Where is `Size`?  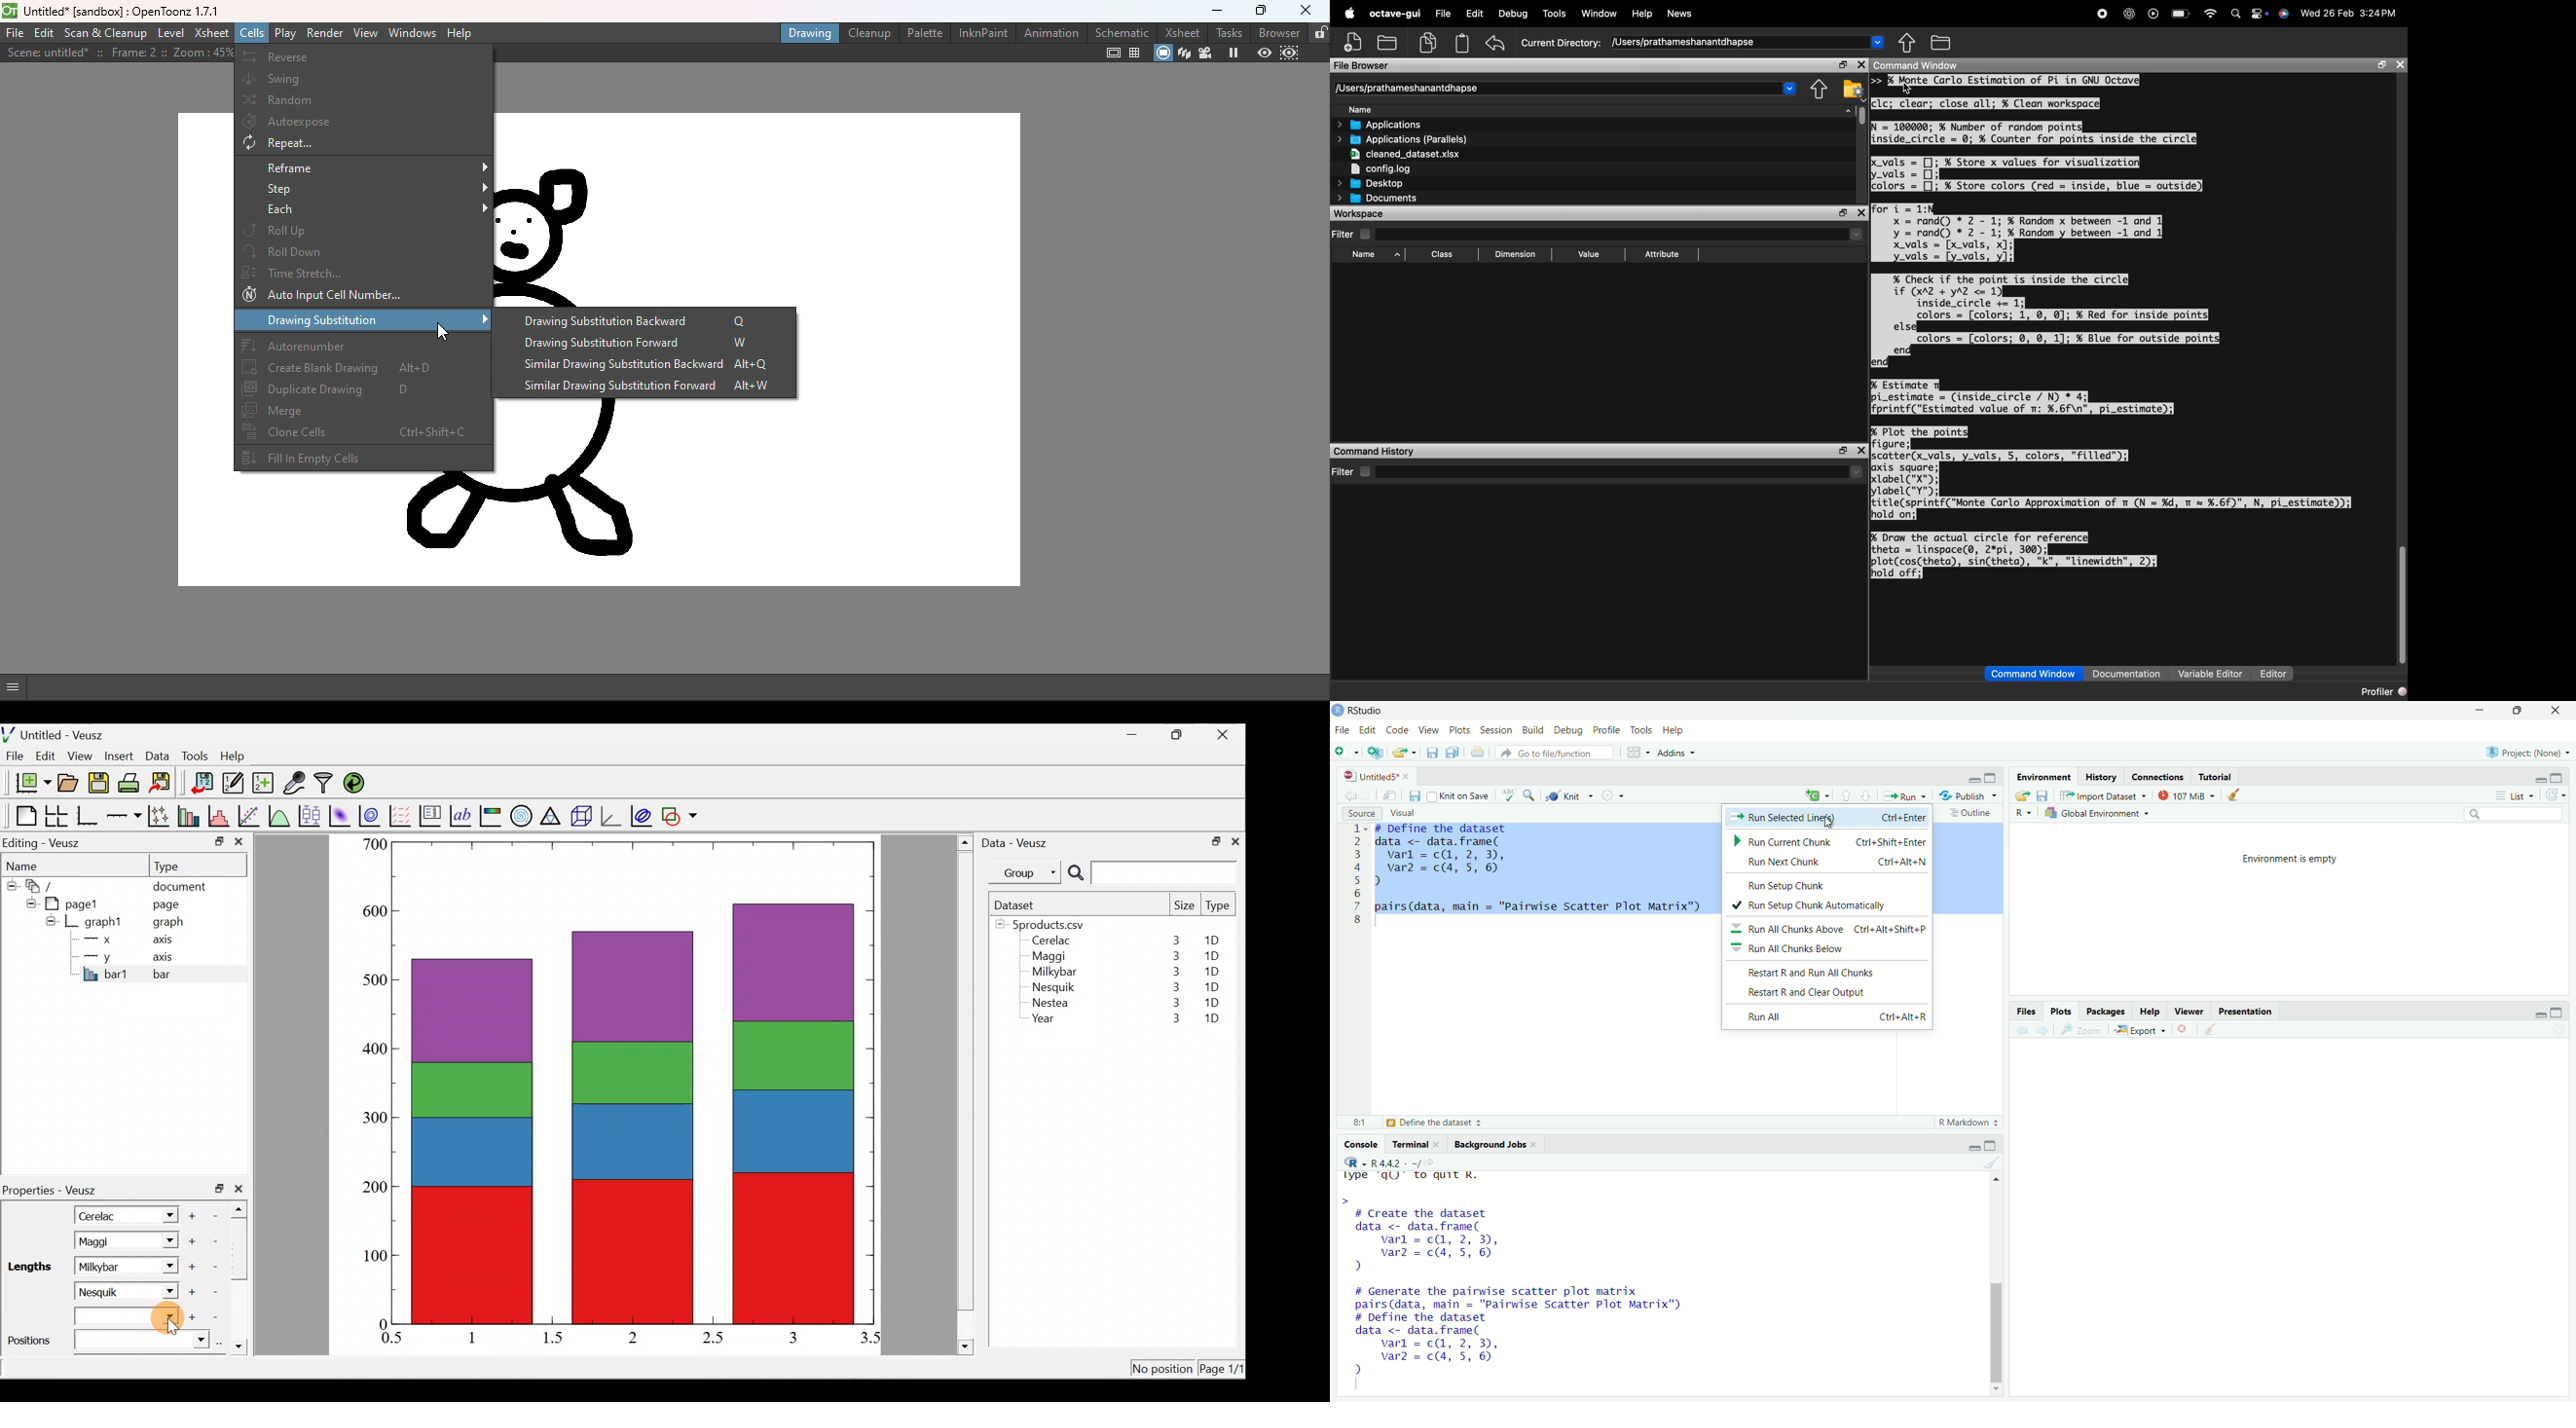 Size is located at coordinates (1184, 906).